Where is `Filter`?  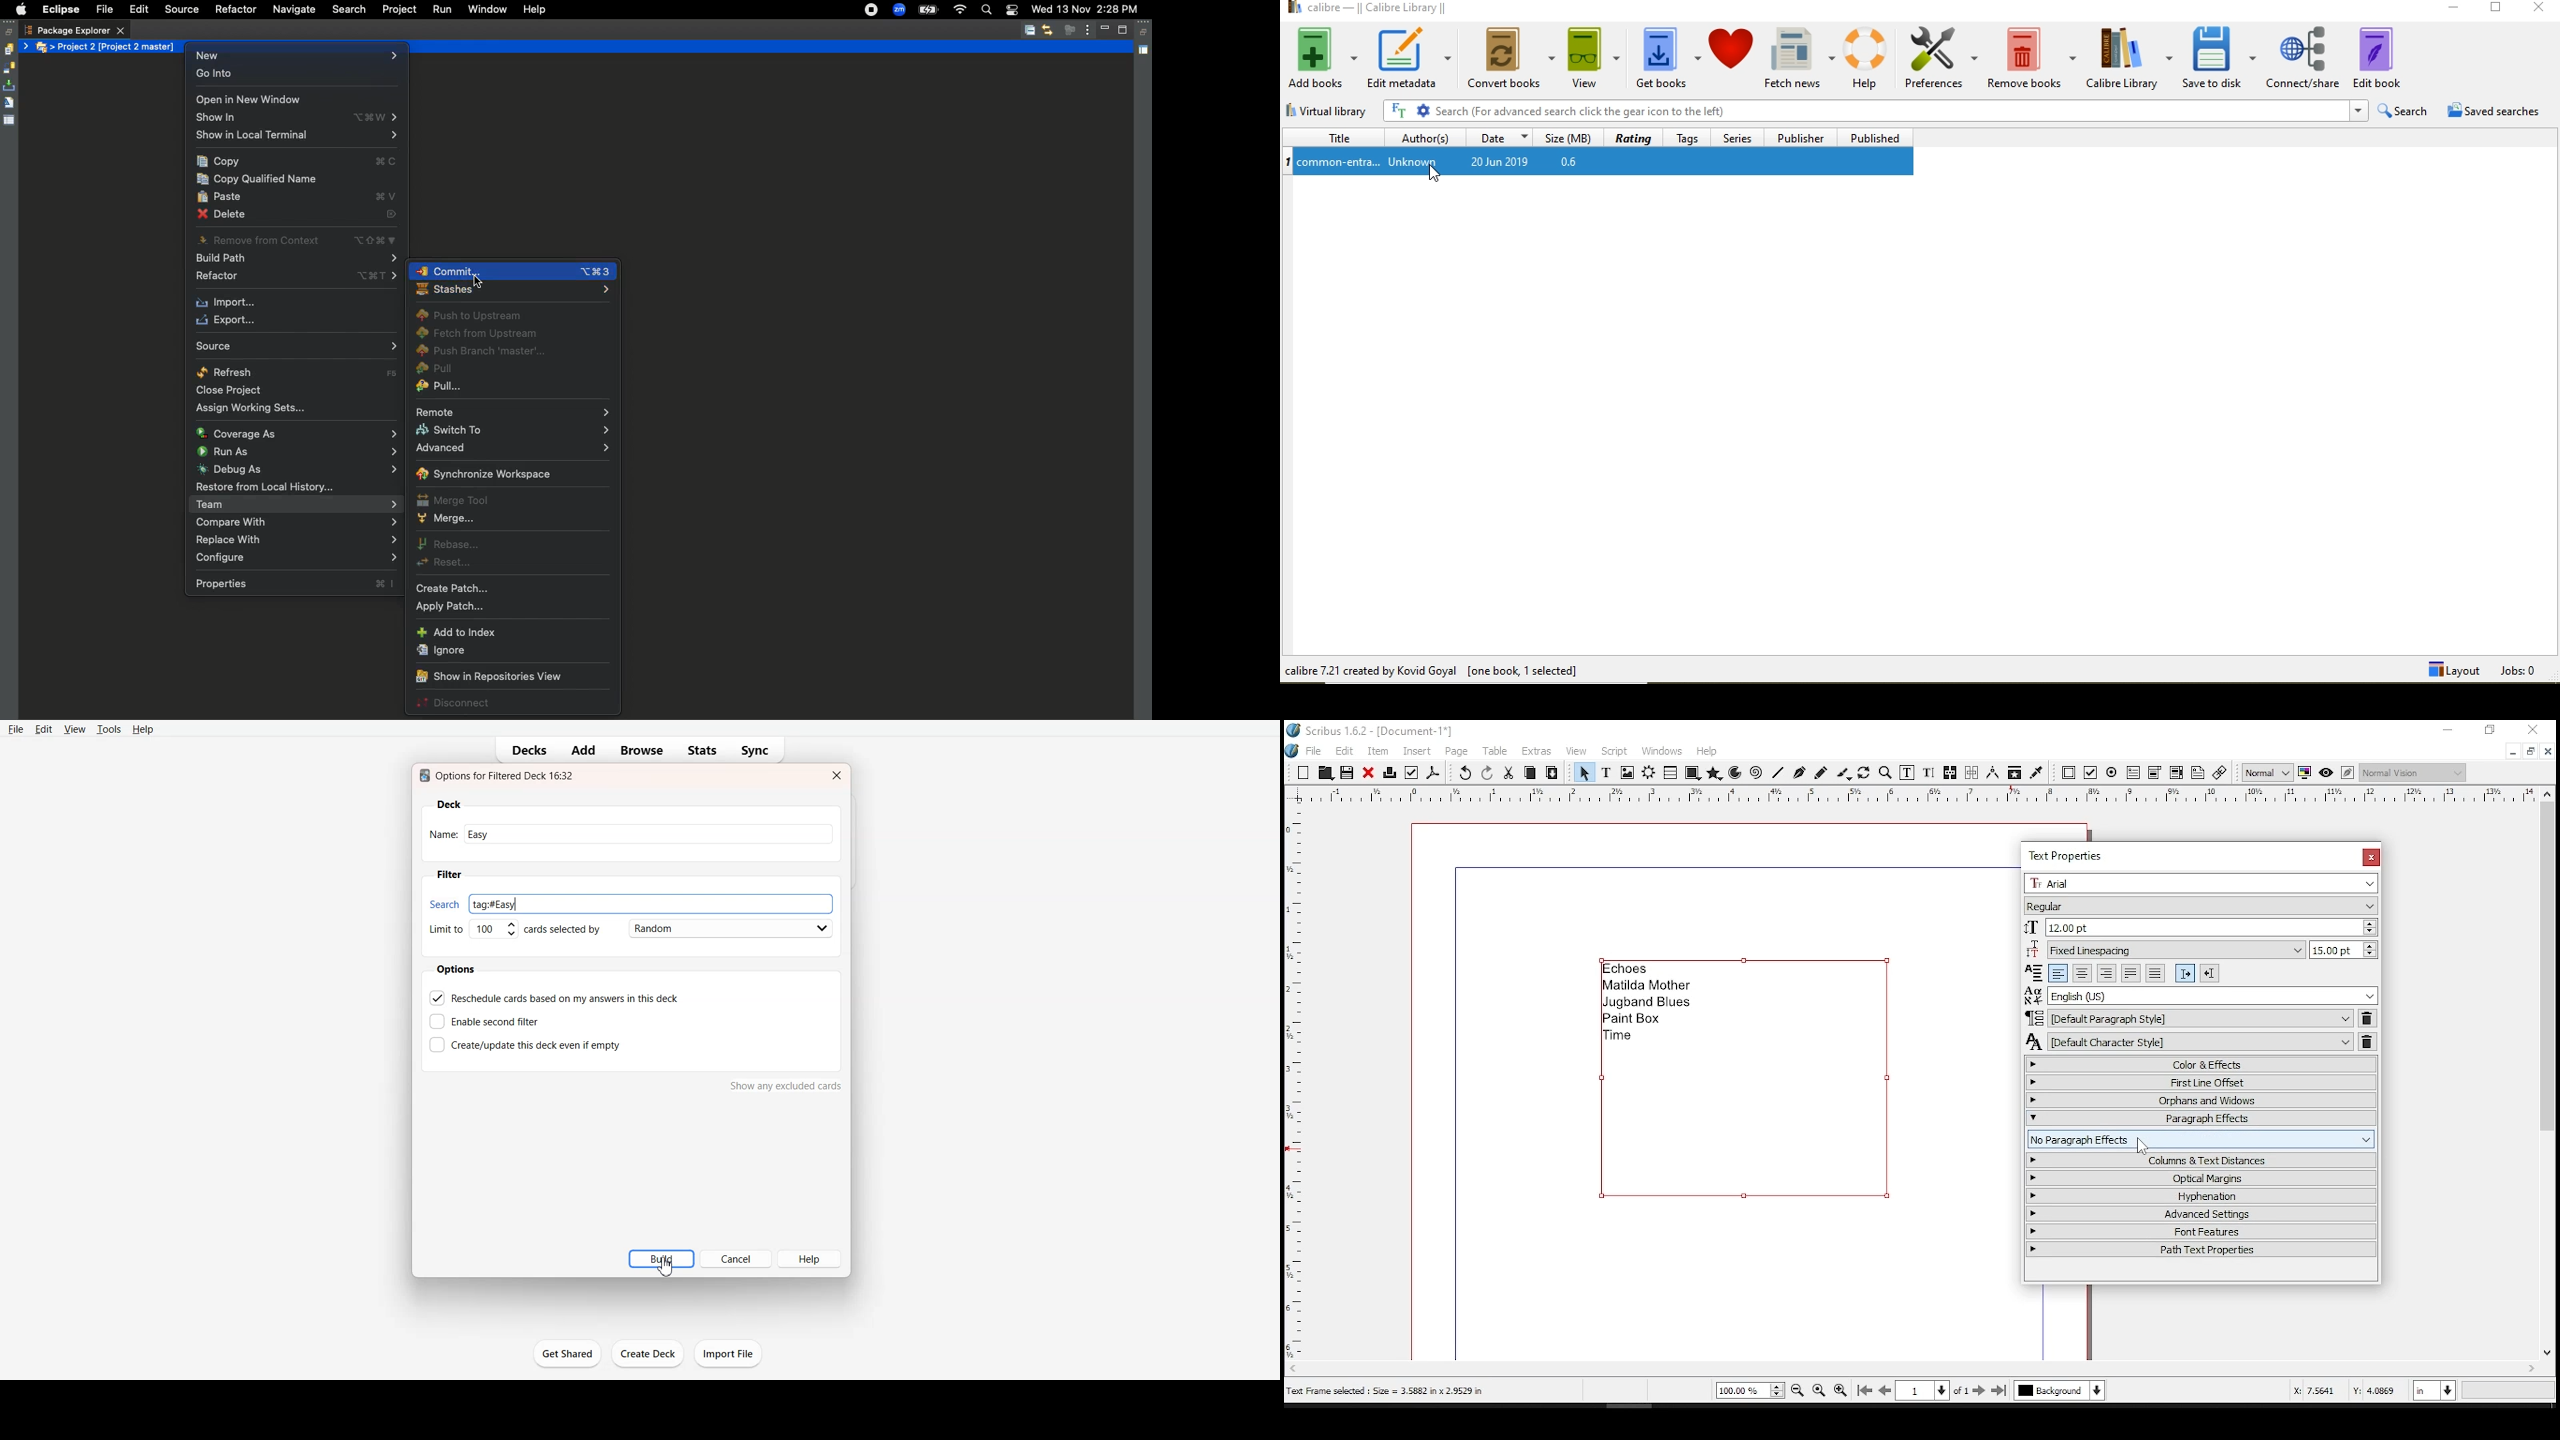
Filter is located at coordinates (449, 875).